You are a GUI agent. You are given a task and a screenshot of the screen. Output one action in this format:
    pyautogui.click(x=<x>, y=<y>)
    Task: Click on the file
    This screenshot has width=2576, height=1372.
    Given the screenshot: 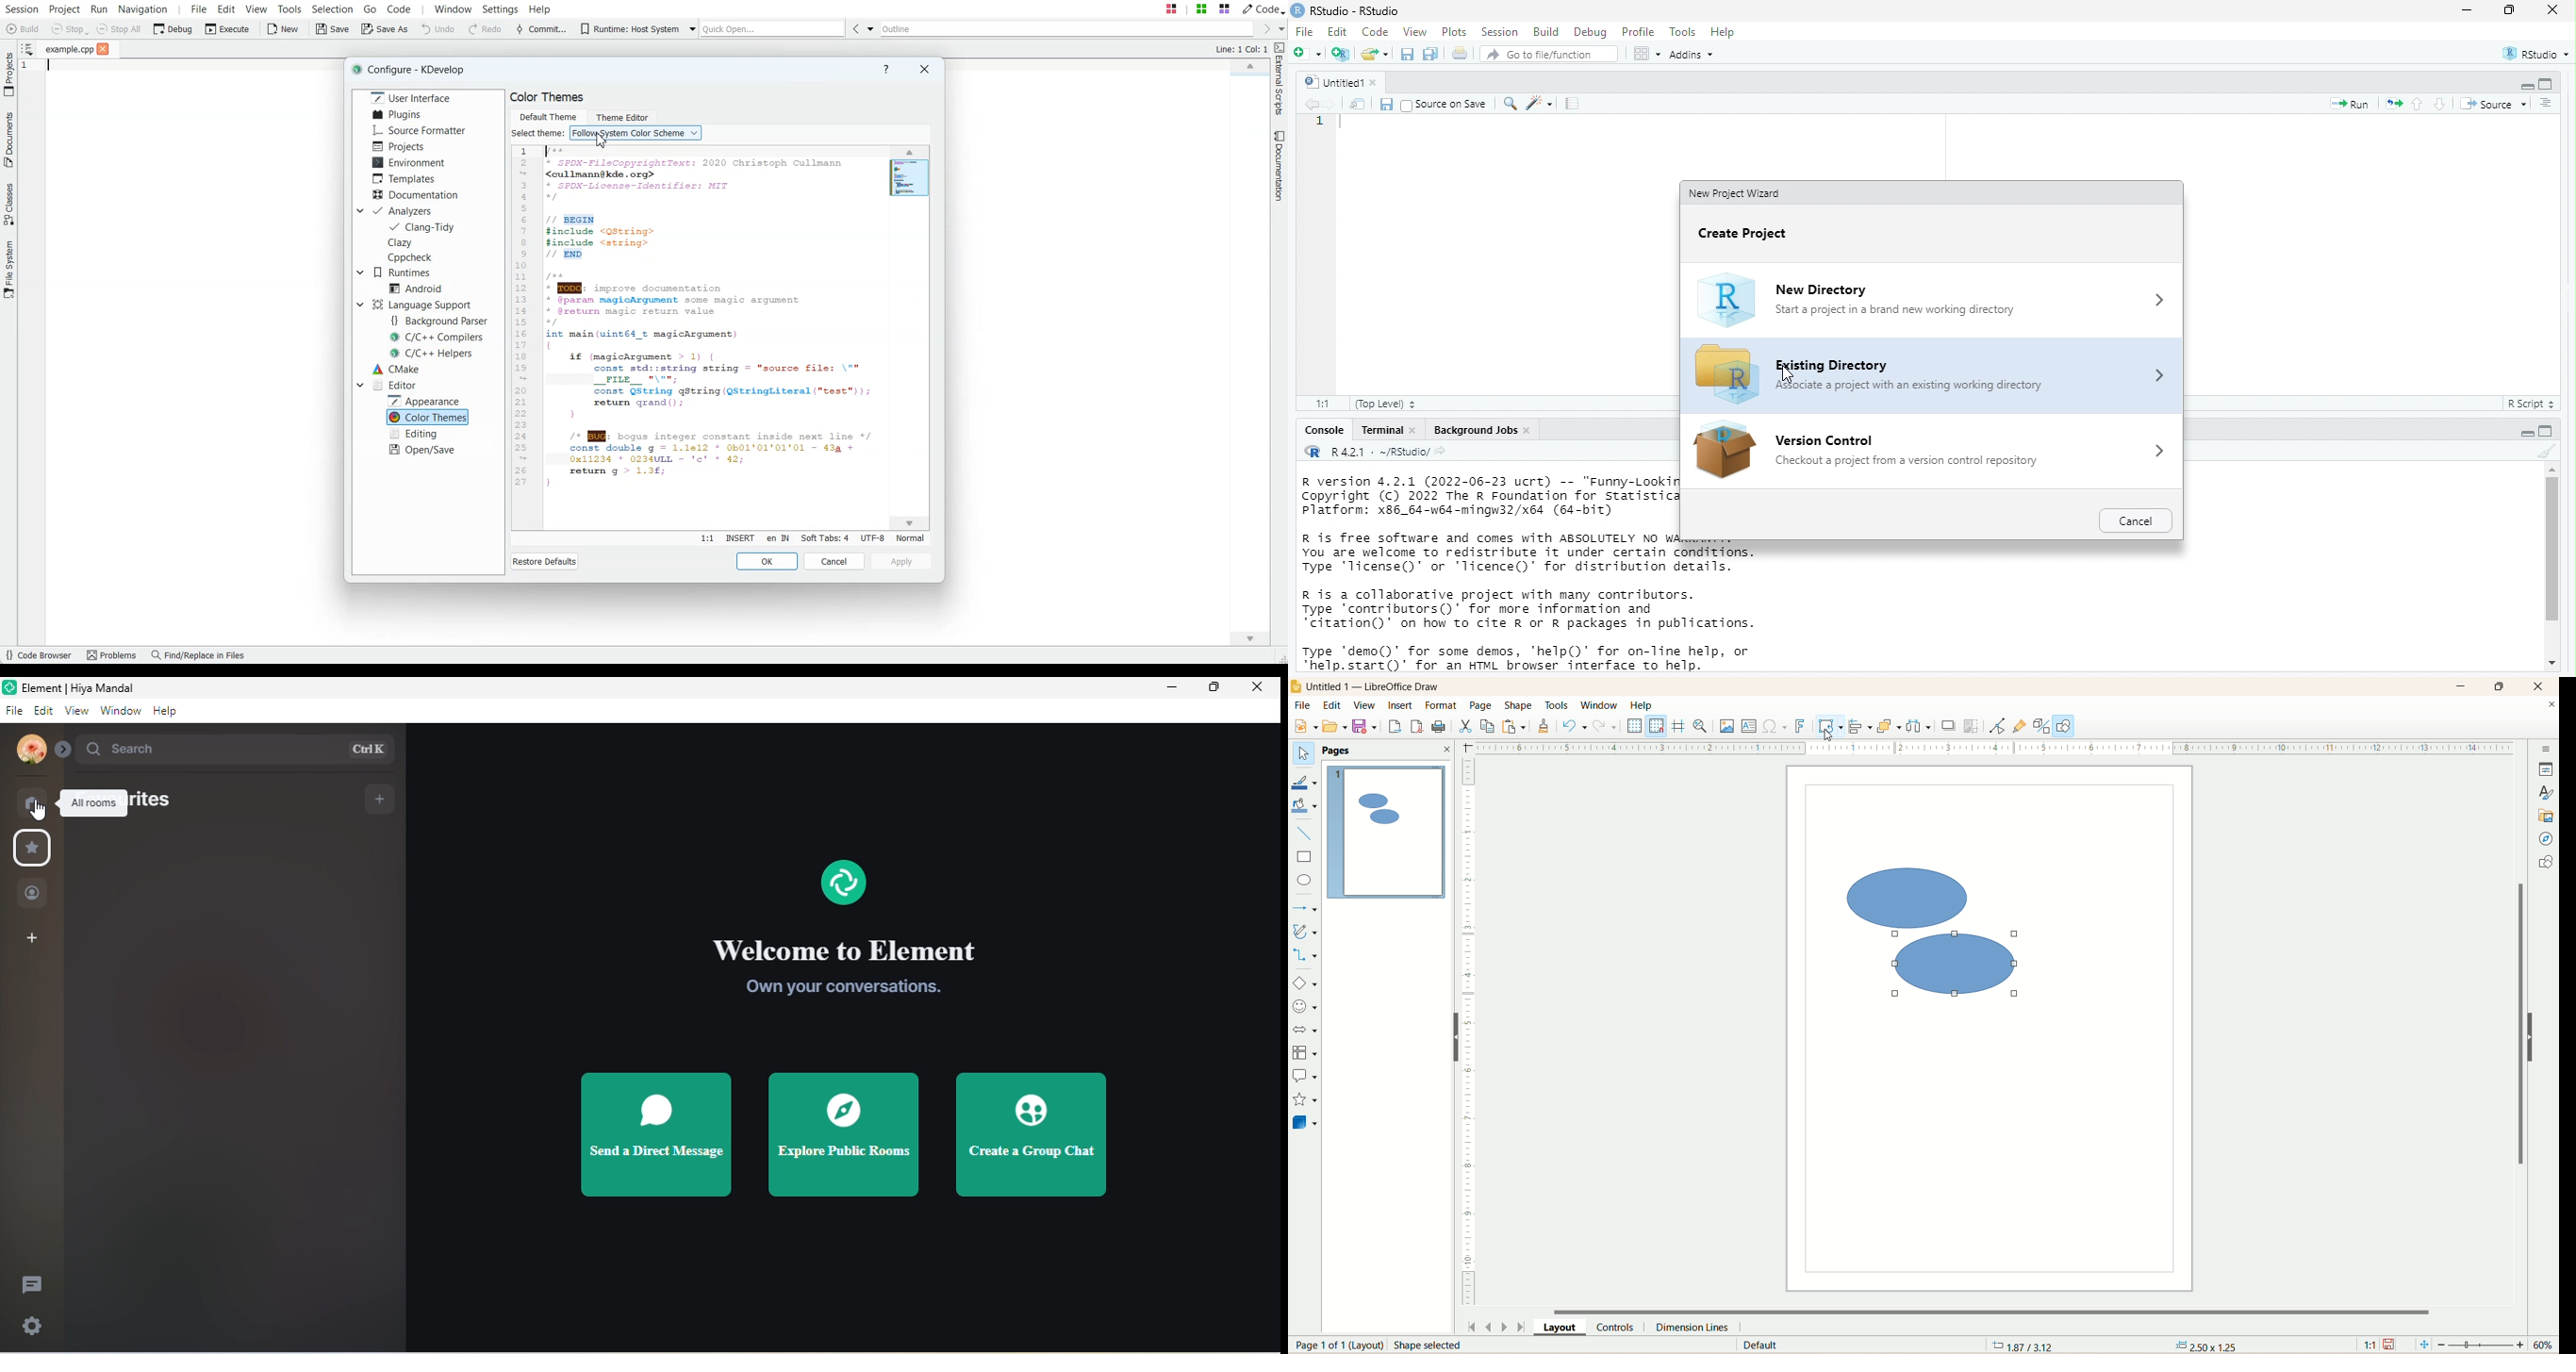 What is the action you would take?
    pyautogui.click(x=1305, y=705)
    